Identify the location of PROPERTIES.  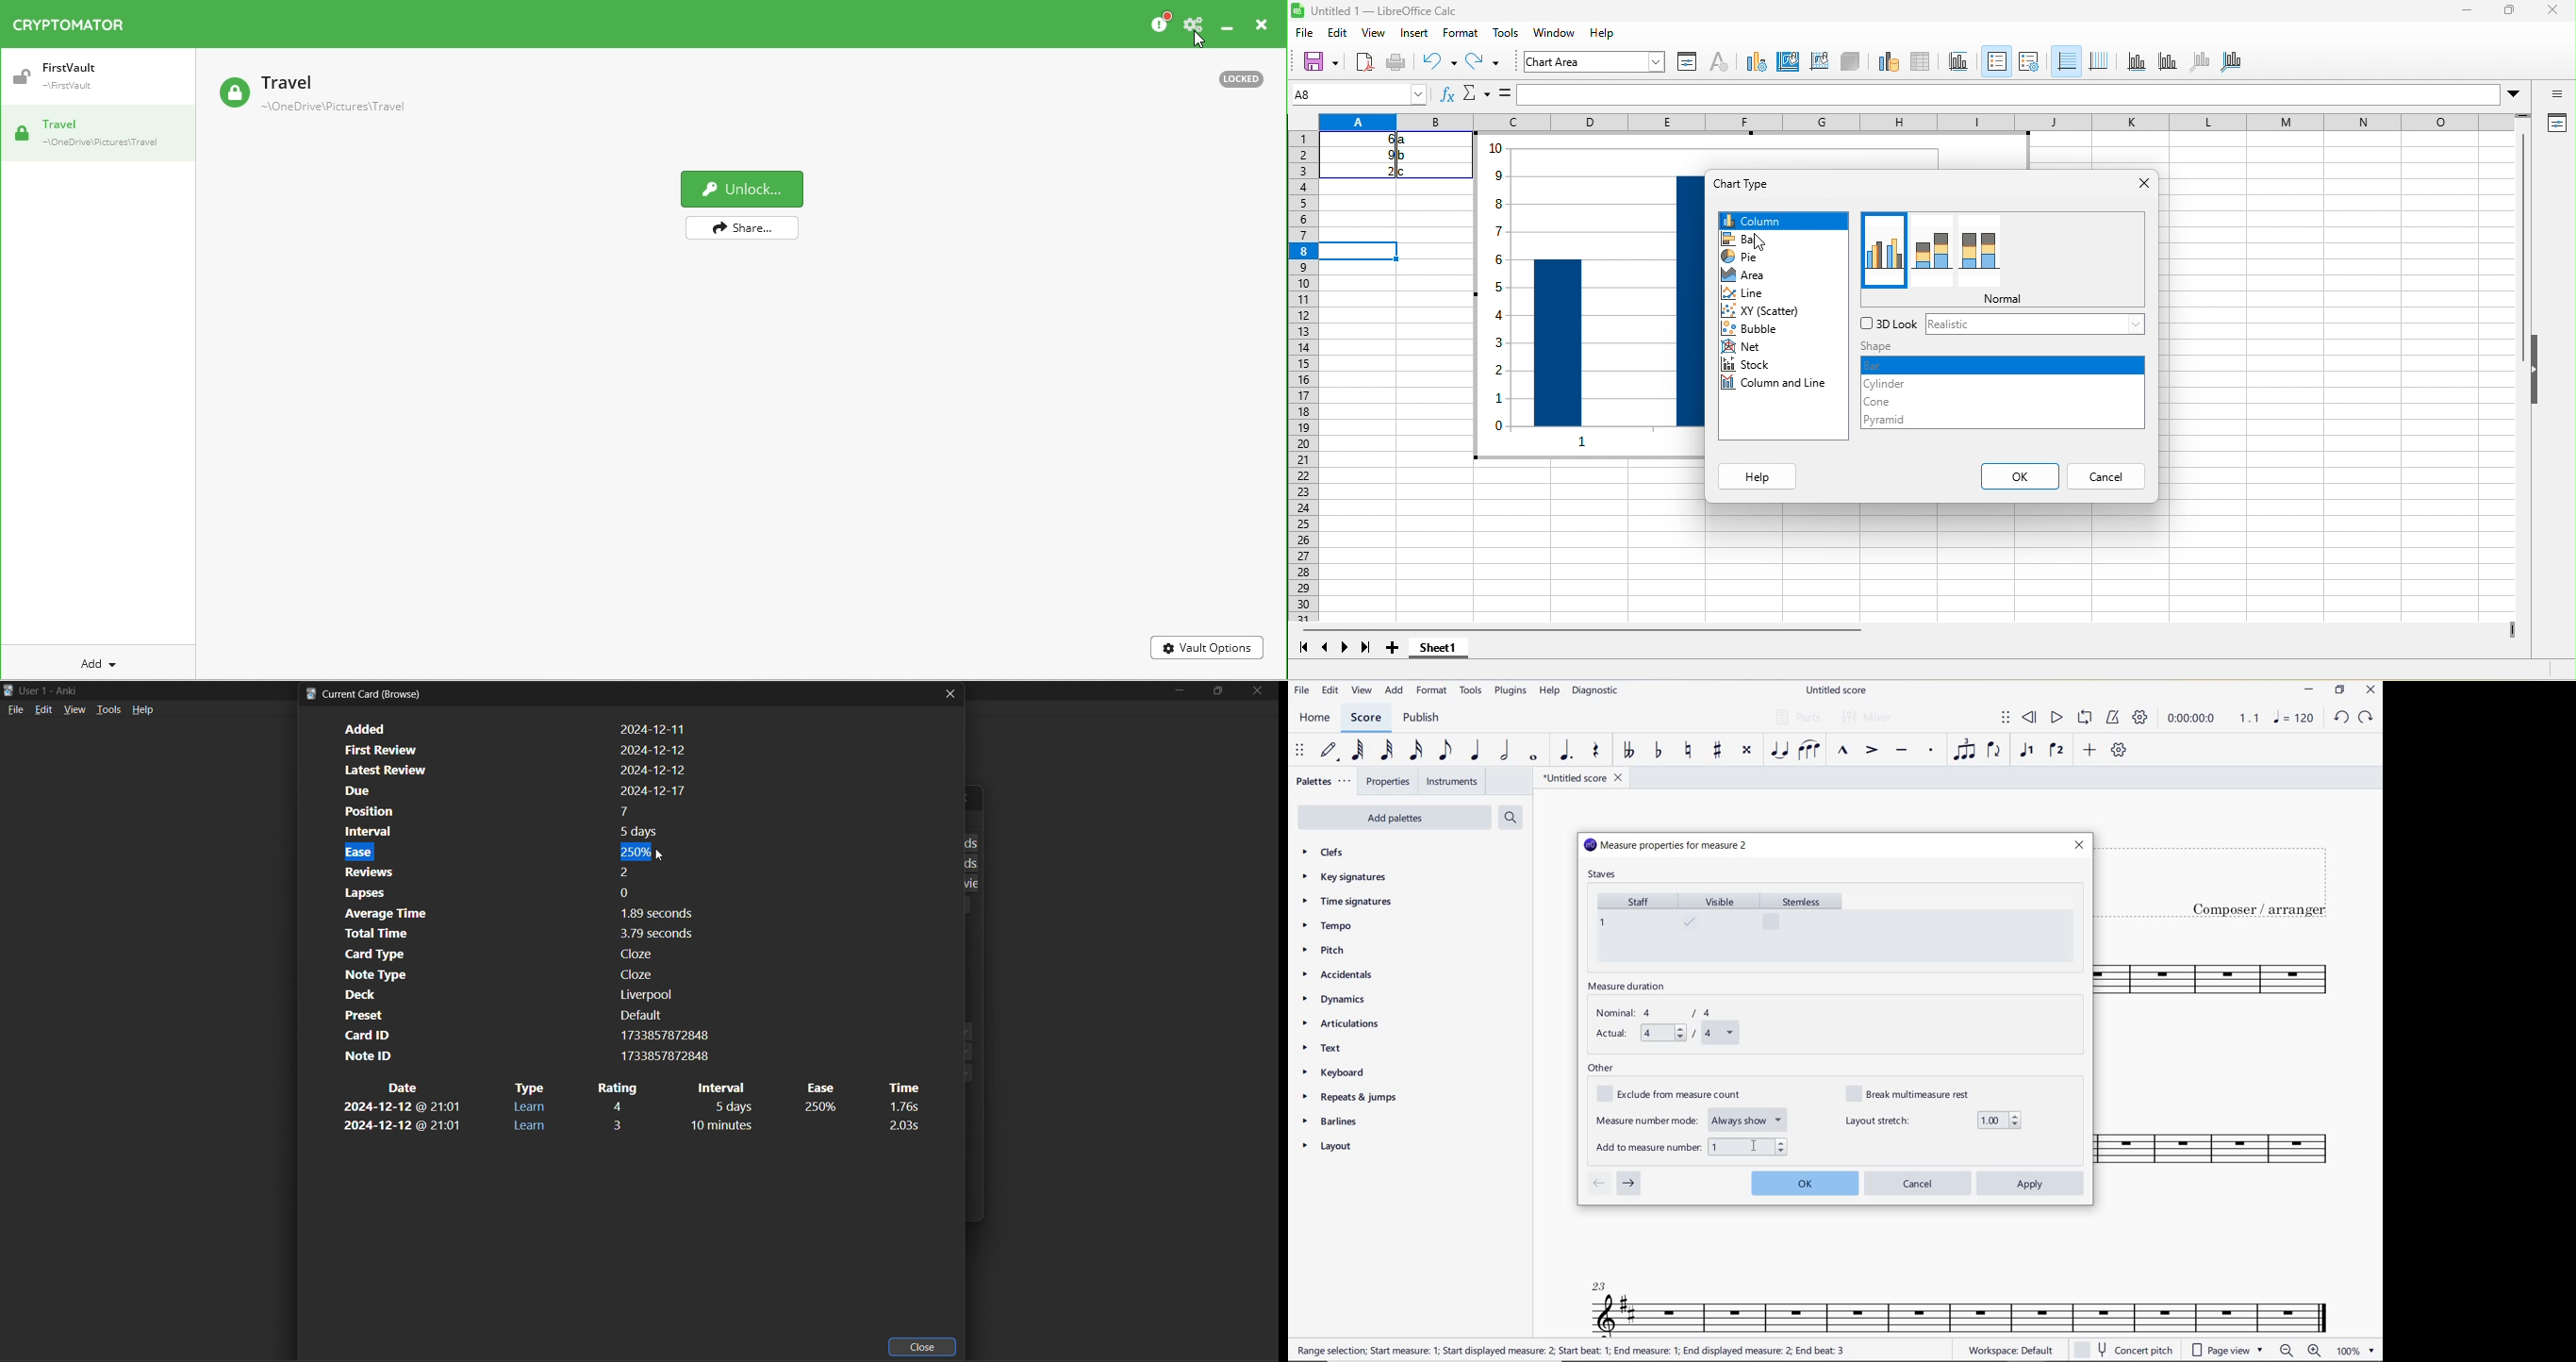
(1387, 783).